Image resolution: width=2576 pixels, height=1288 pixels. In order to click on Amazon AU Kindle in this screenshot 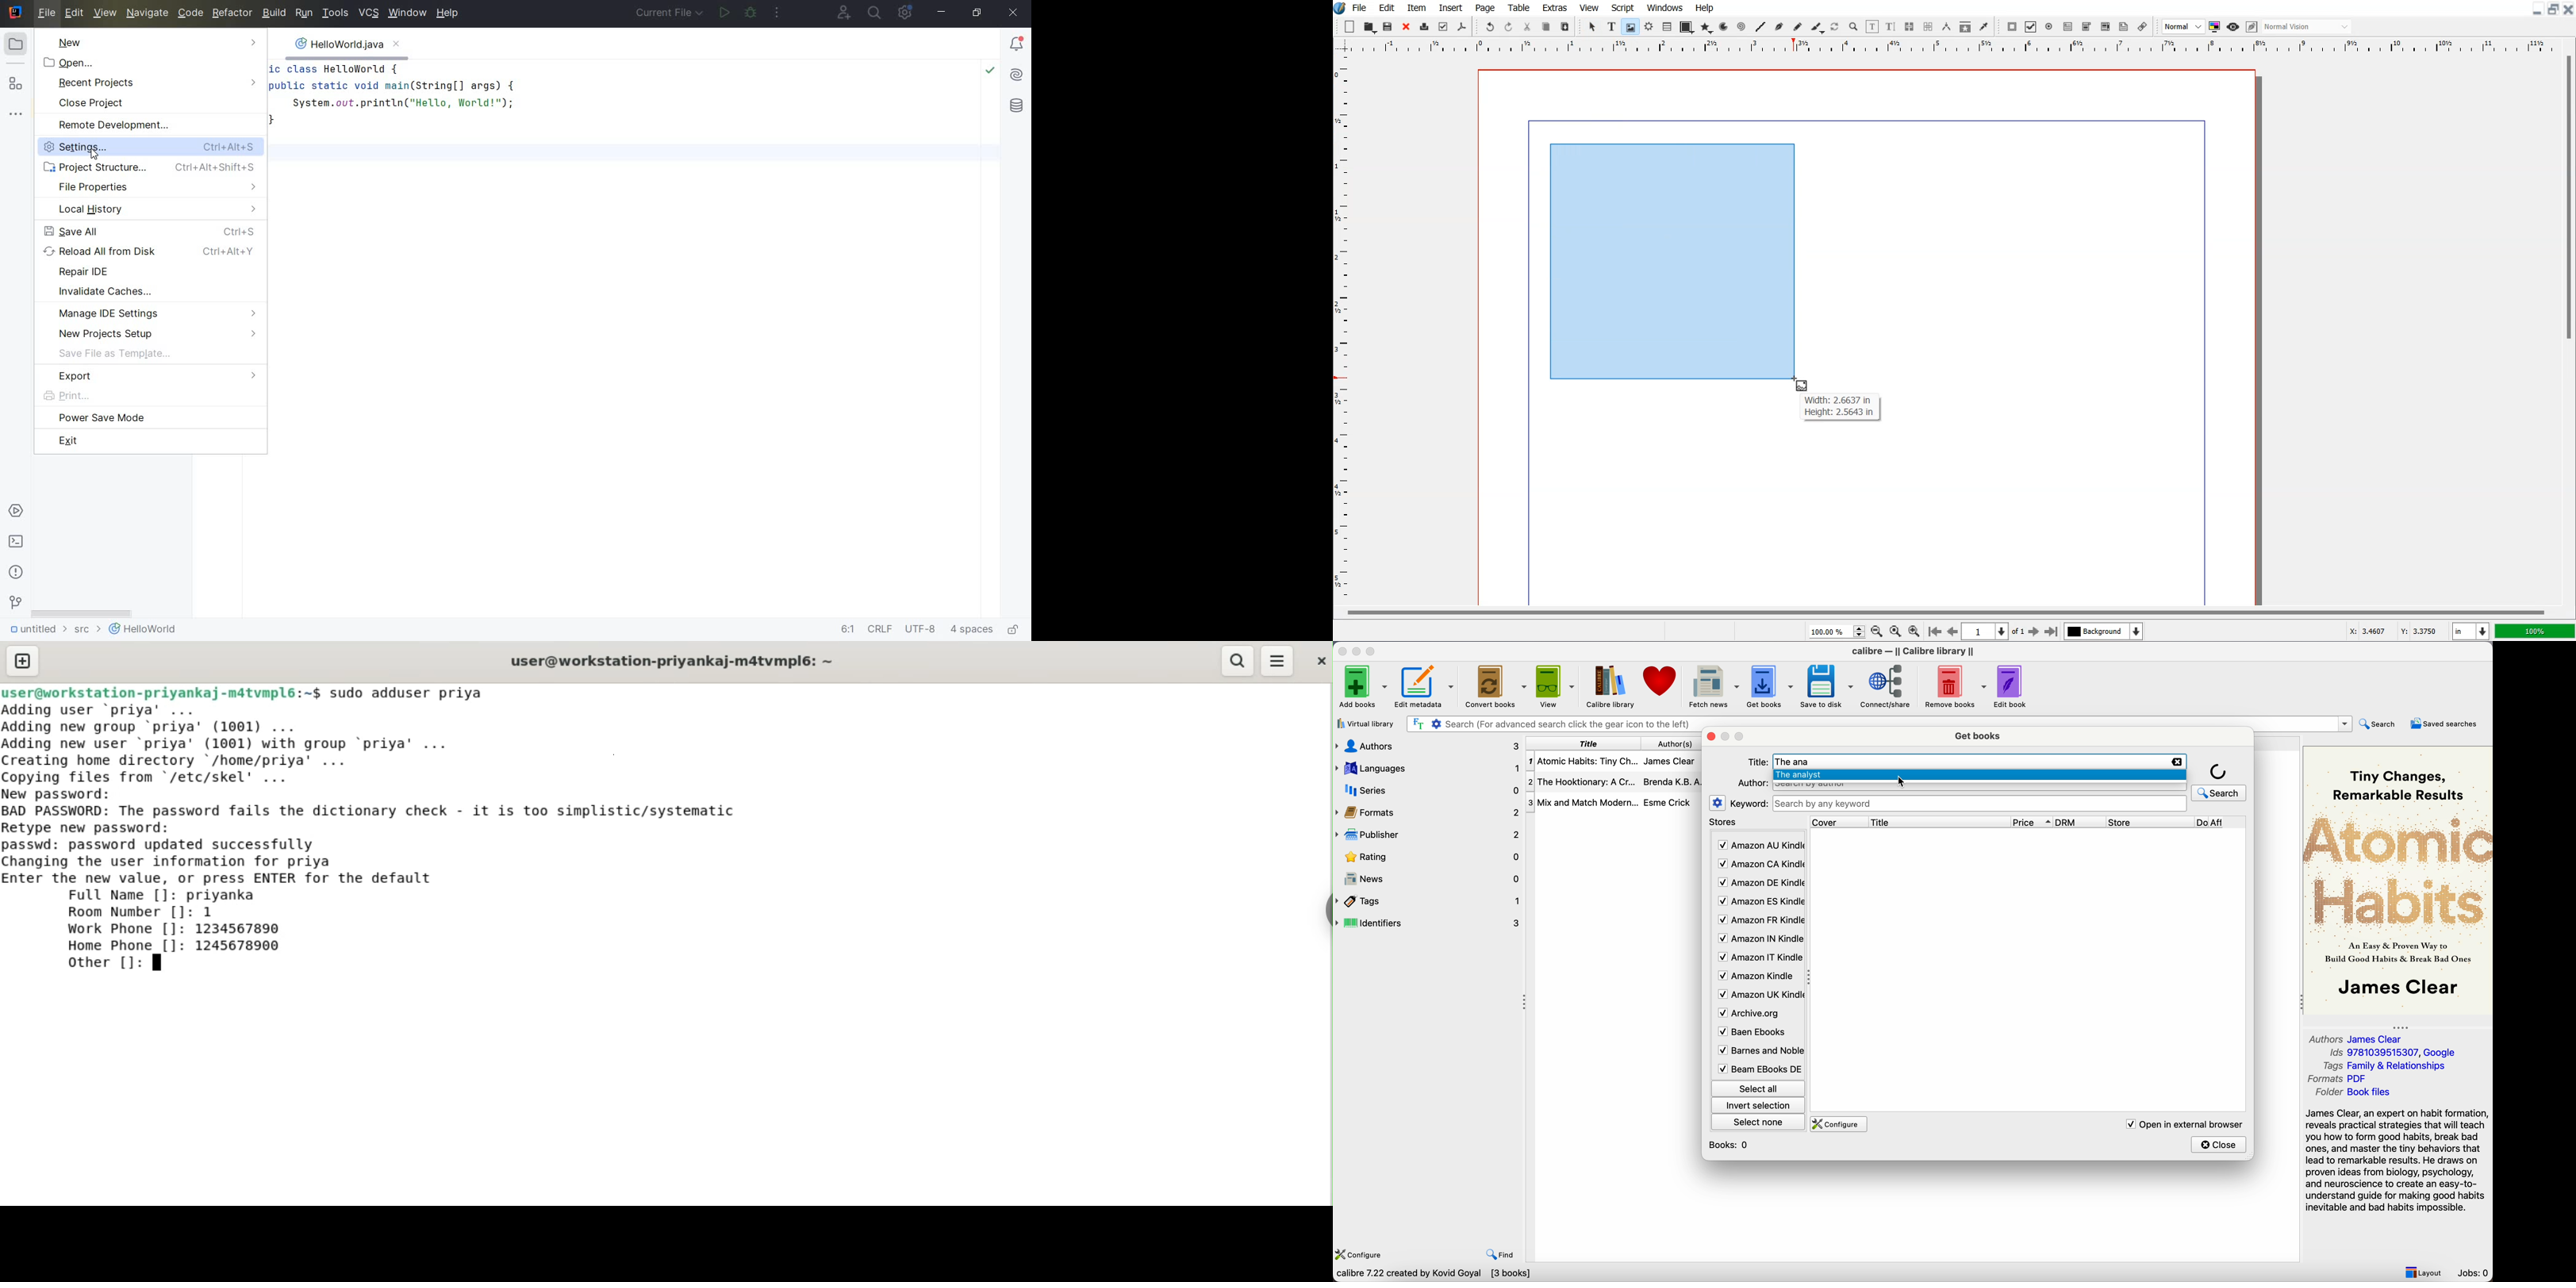, I will do `click(1760, 846)`.